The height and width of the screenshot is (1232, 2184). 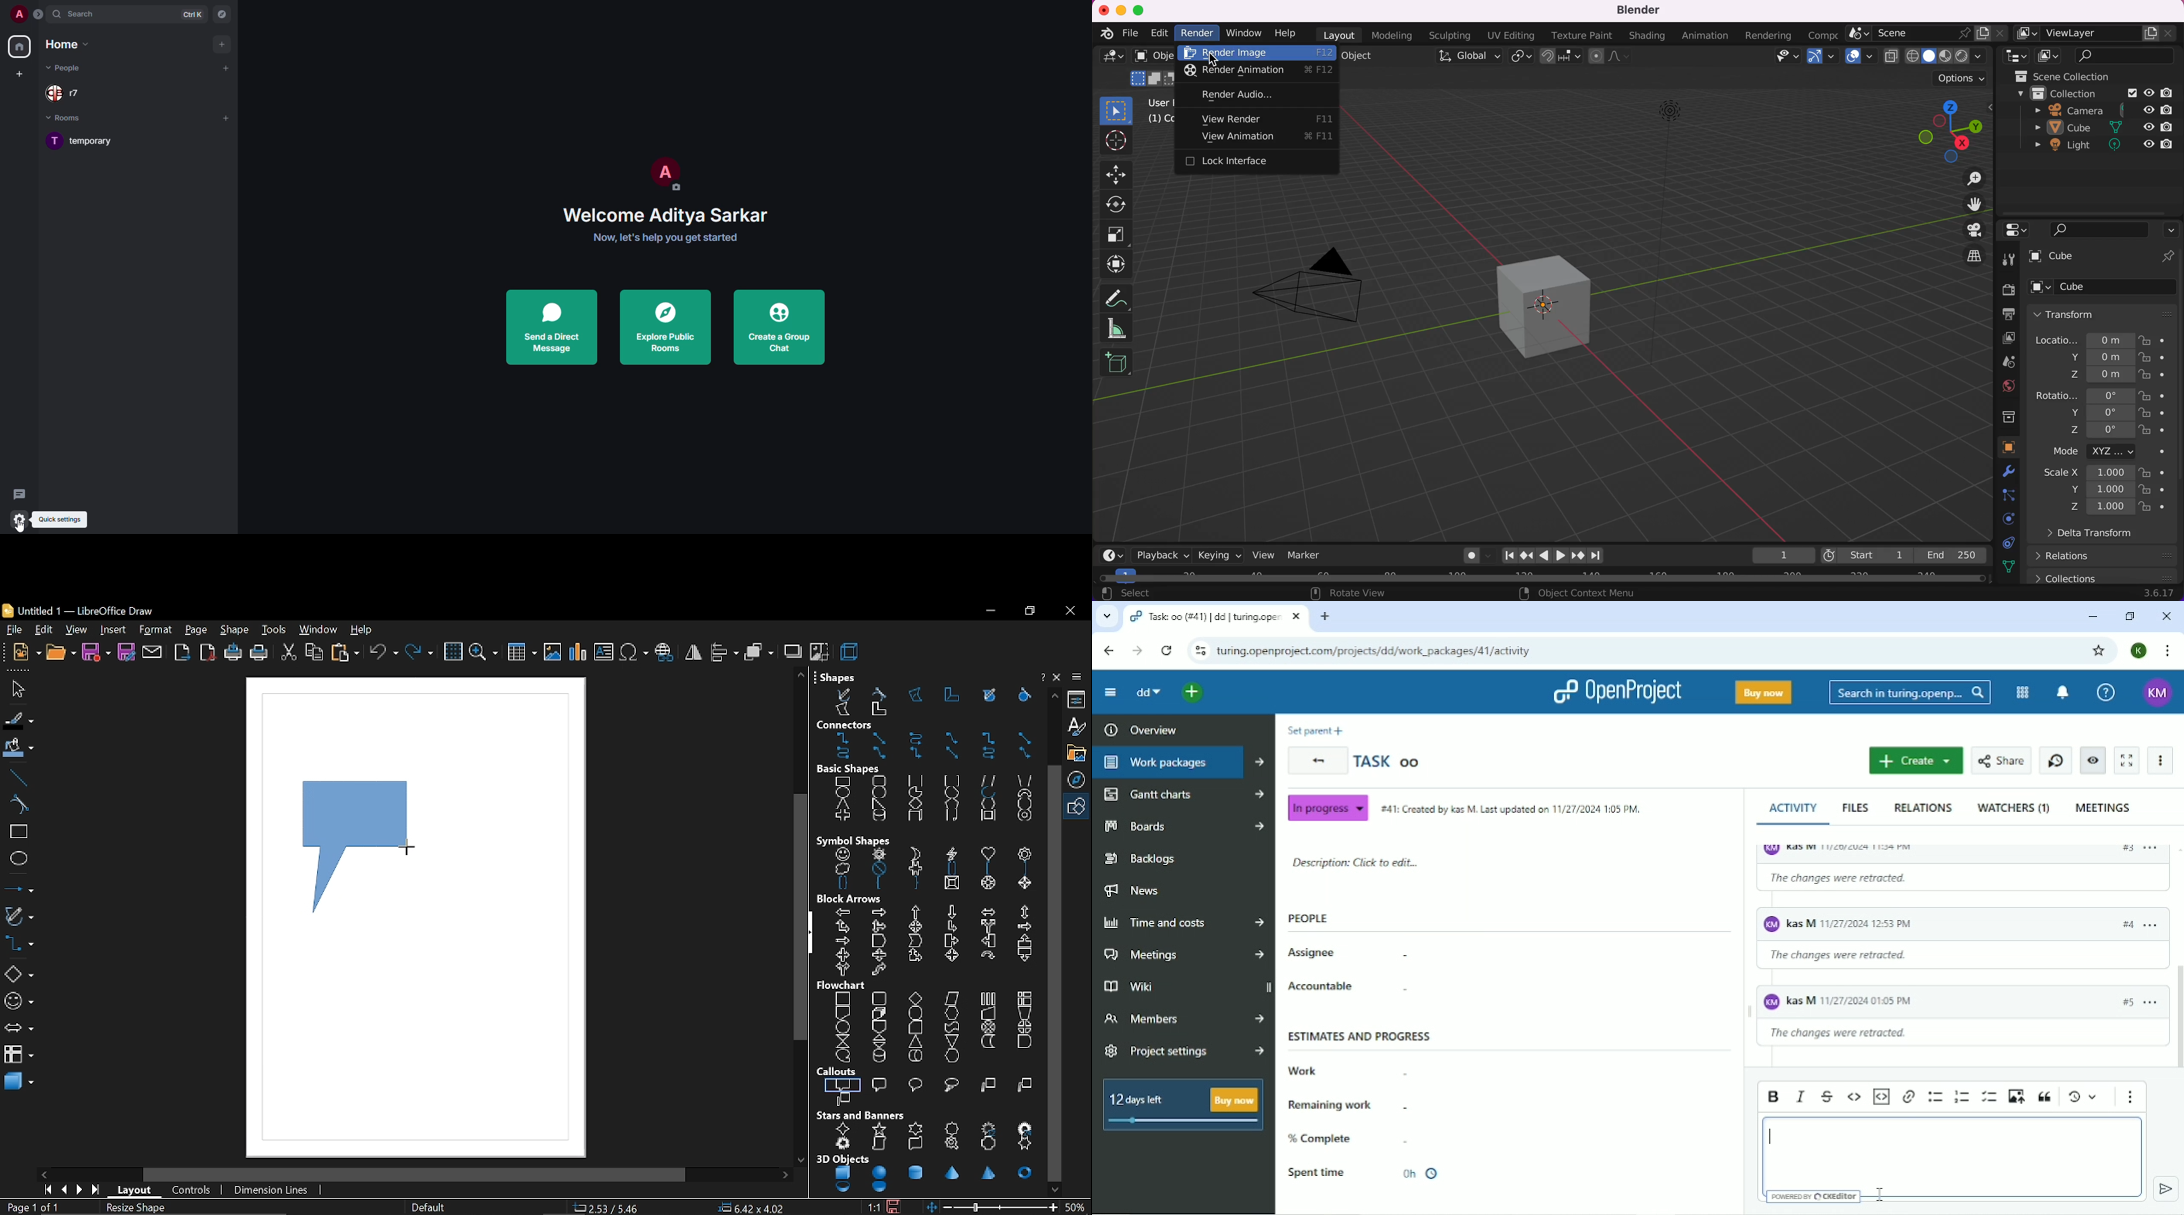 I want to click on left brace, so click(x=878, y=883).